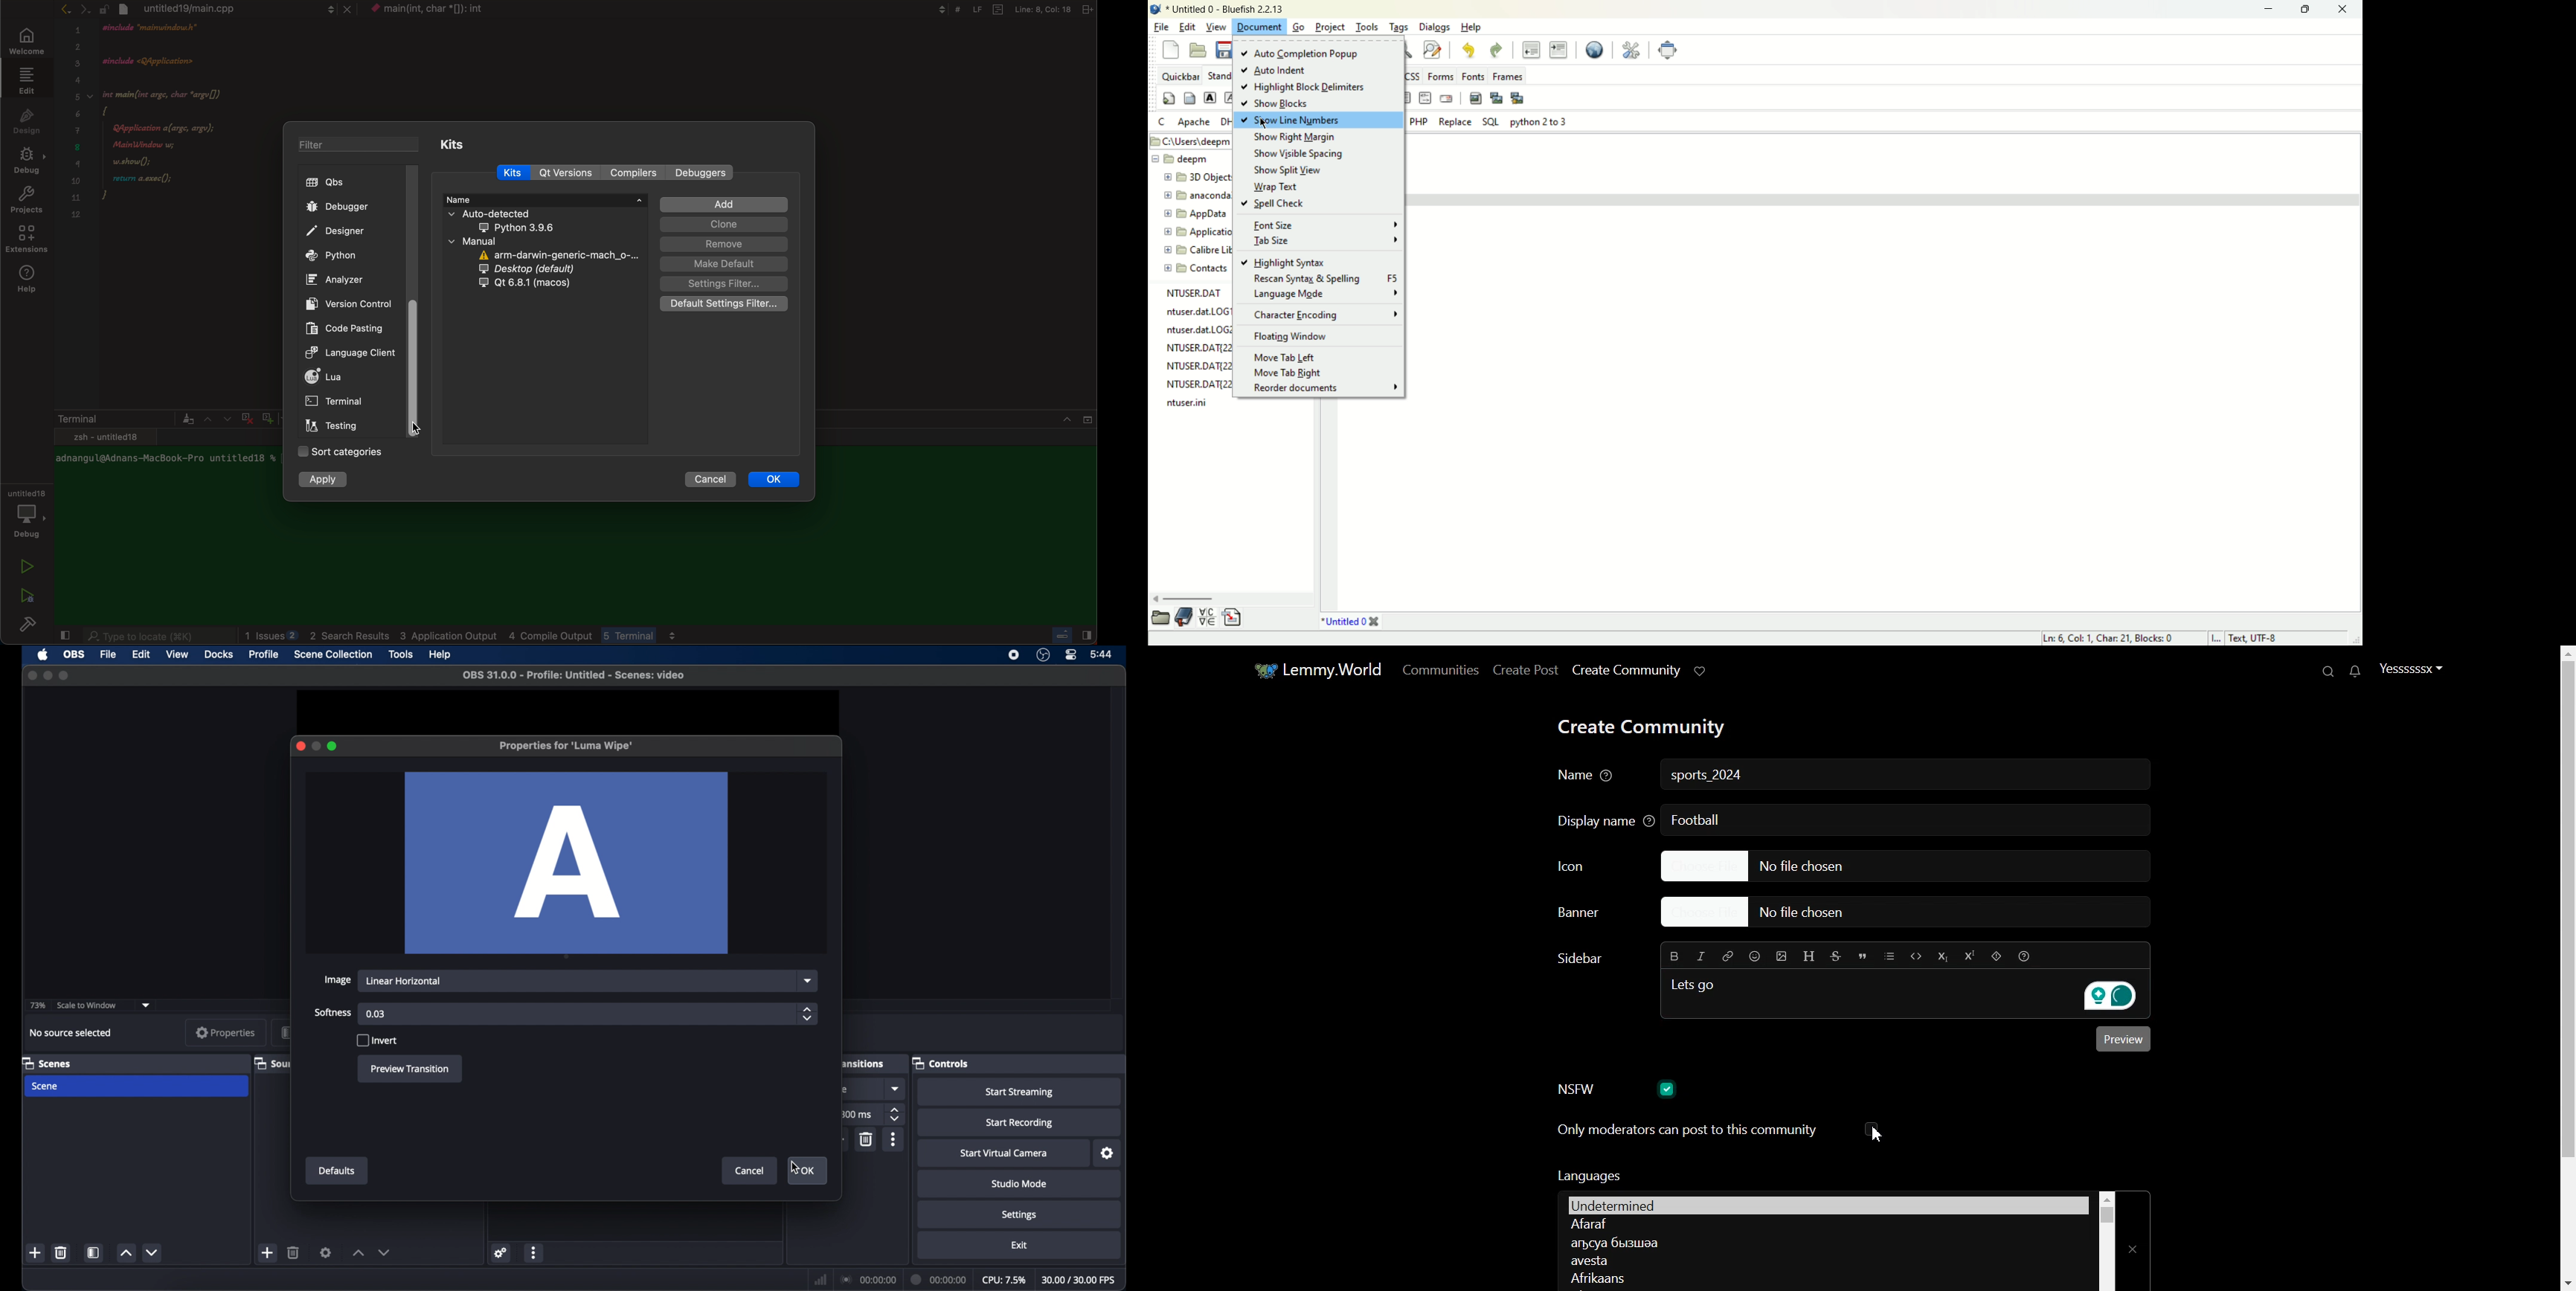 The height and width of the screenshot is (1316, 2576). Describe the element at coordinates (1192, 140) in the screenshot. I see `folder path` at that location.